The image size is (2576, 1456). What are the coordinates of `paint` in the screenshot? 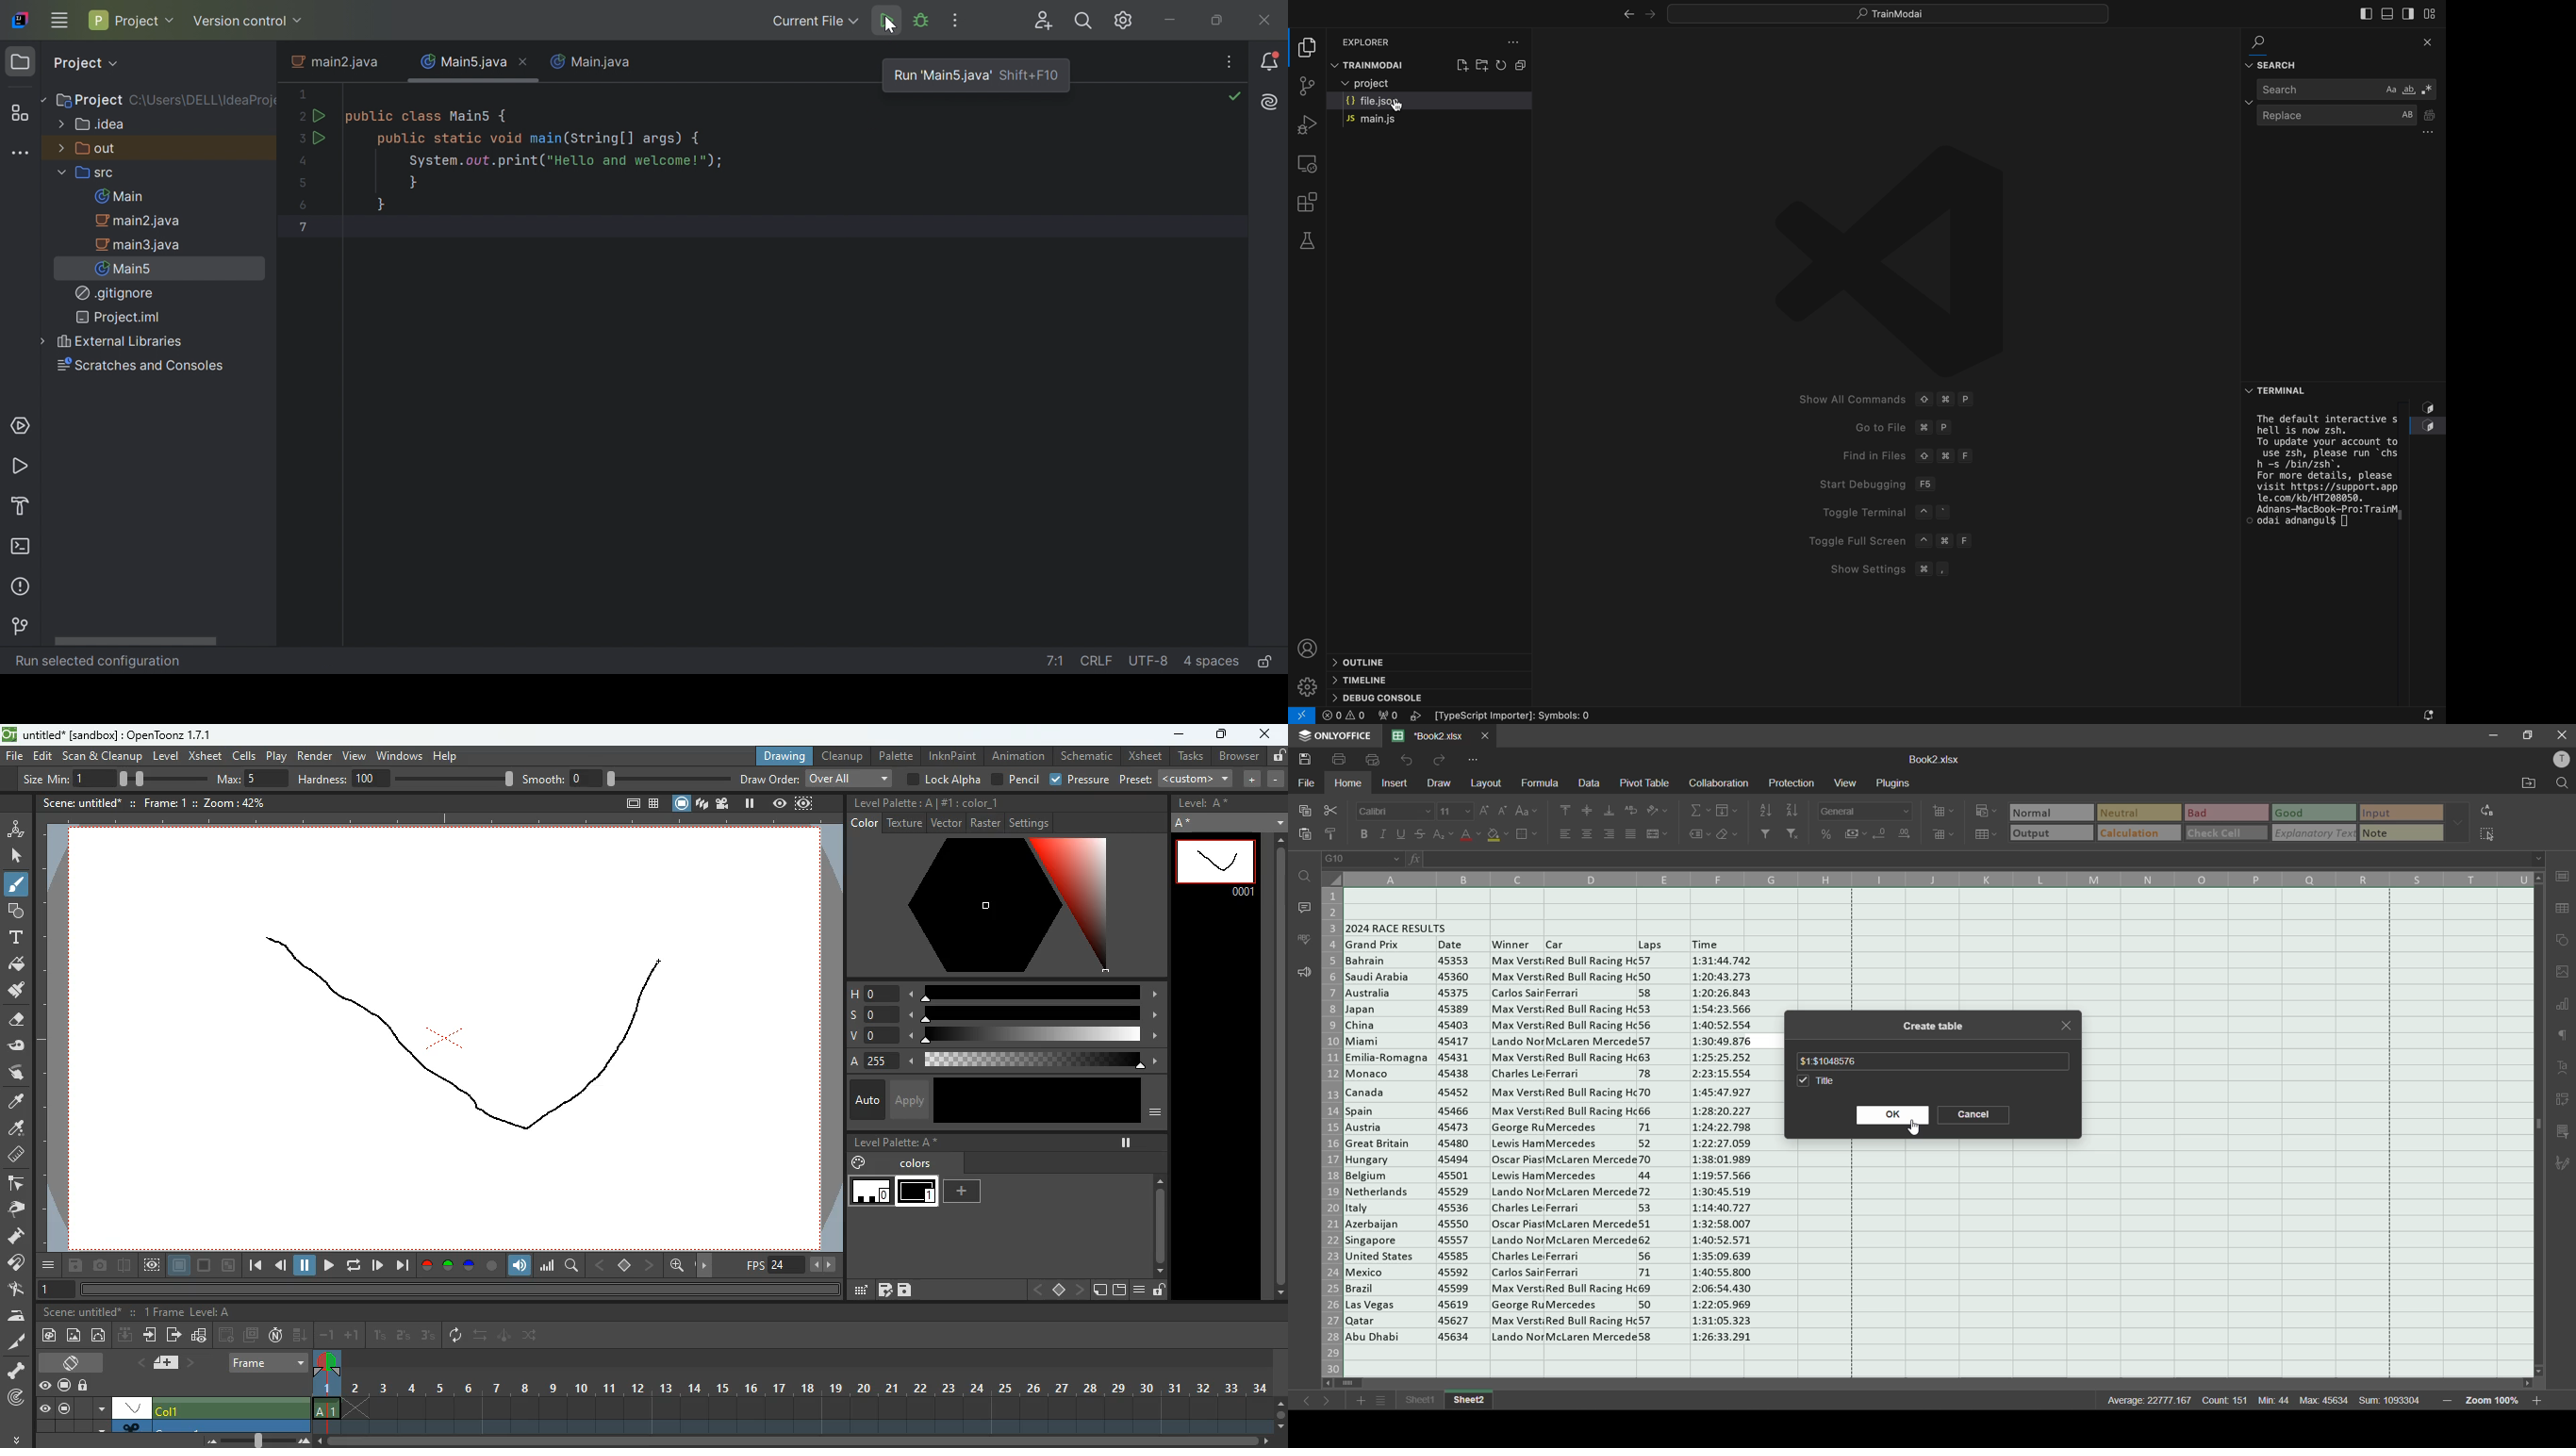 It's located at (47, 1337).